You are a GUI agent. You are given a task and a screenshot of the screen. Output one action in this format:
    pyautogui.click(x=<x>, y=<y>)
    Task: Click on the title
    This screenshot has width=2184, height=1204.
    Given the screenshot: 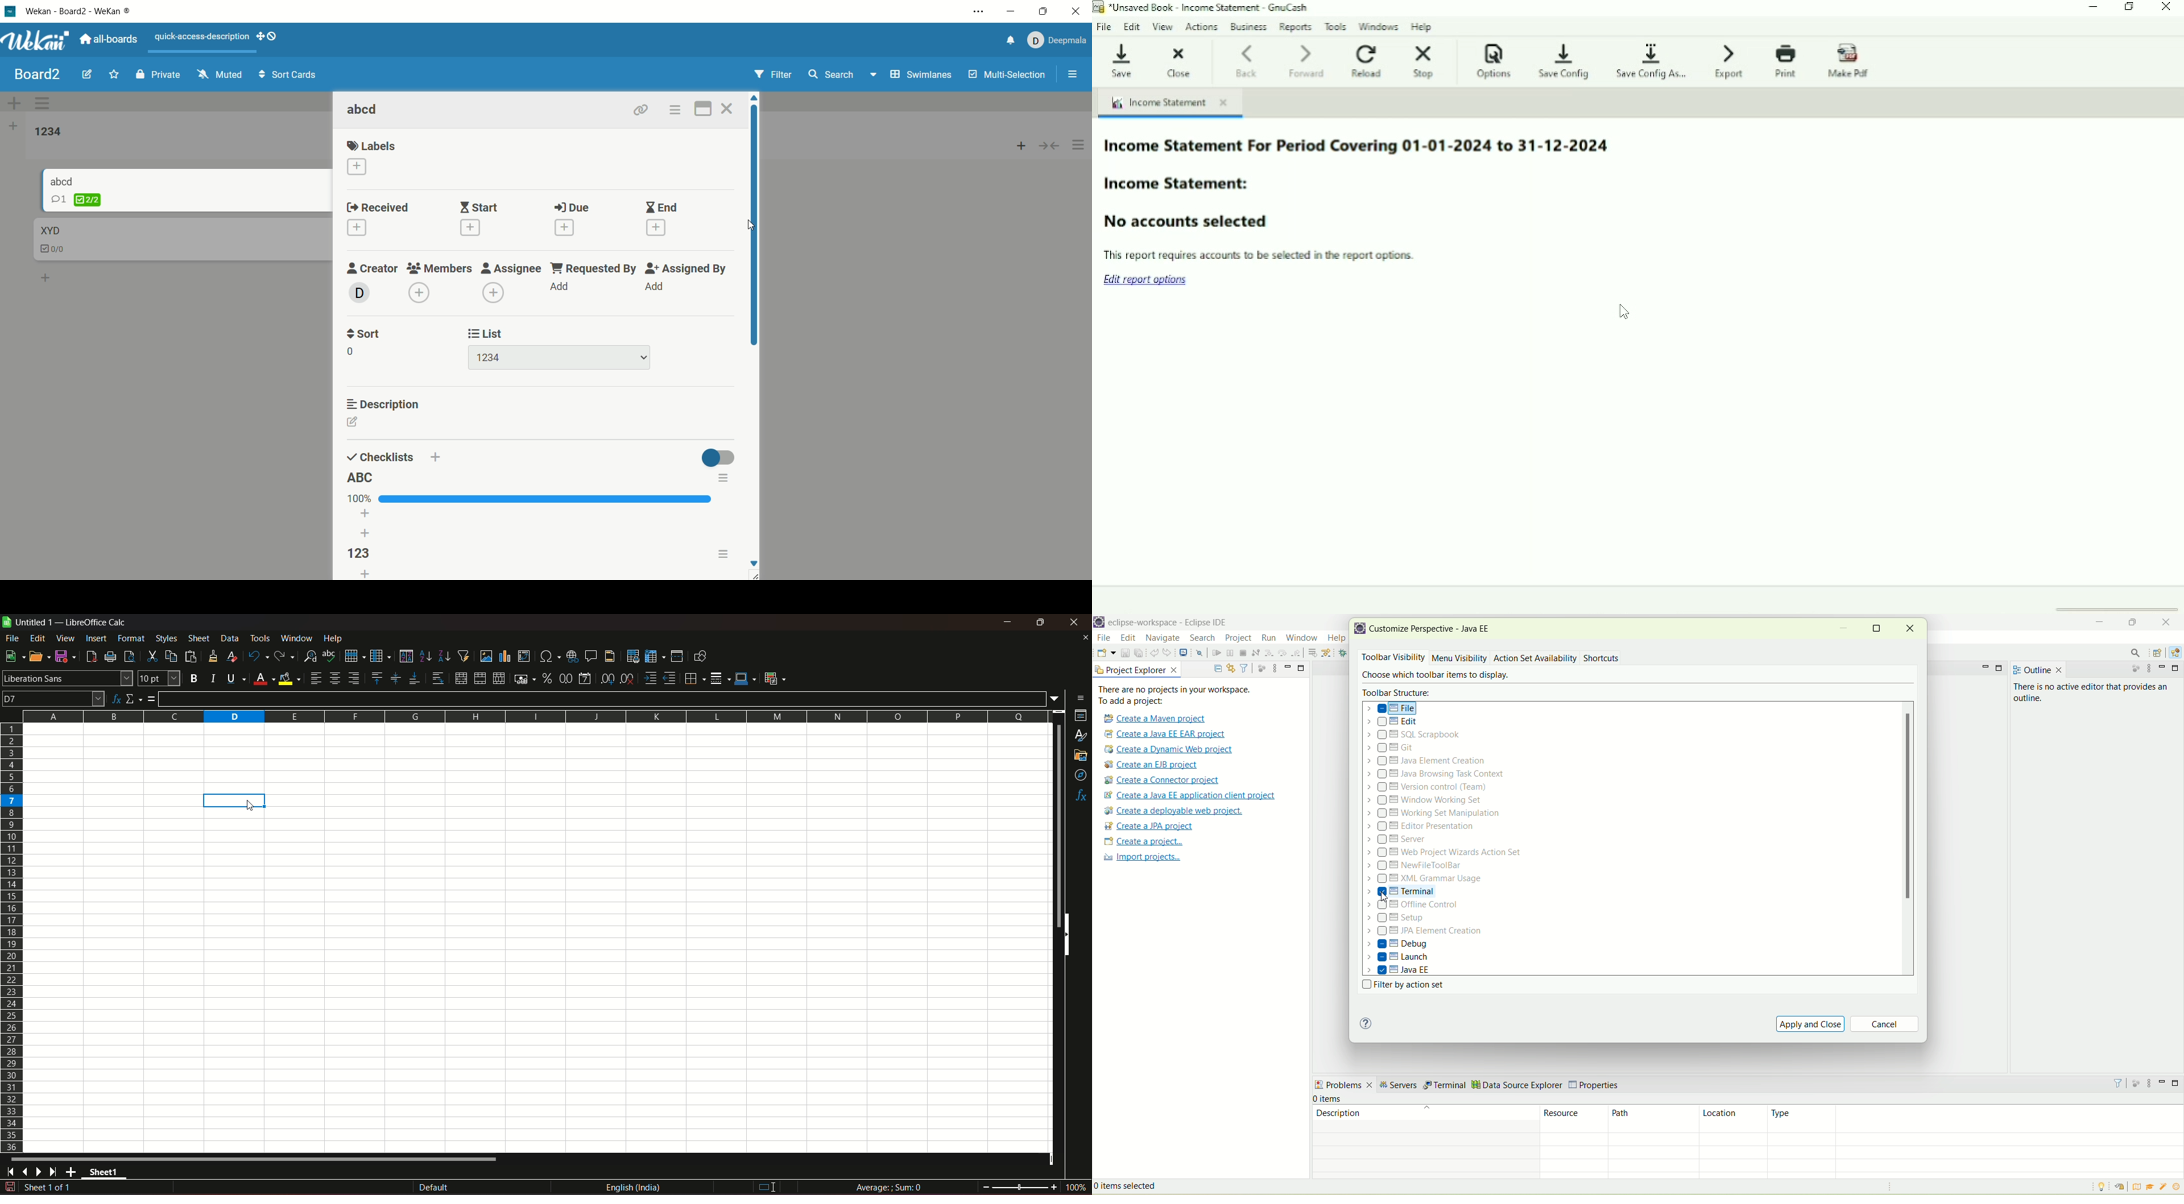 What is the action you would take?
    pyautogui.click(x=97, y=623)
    